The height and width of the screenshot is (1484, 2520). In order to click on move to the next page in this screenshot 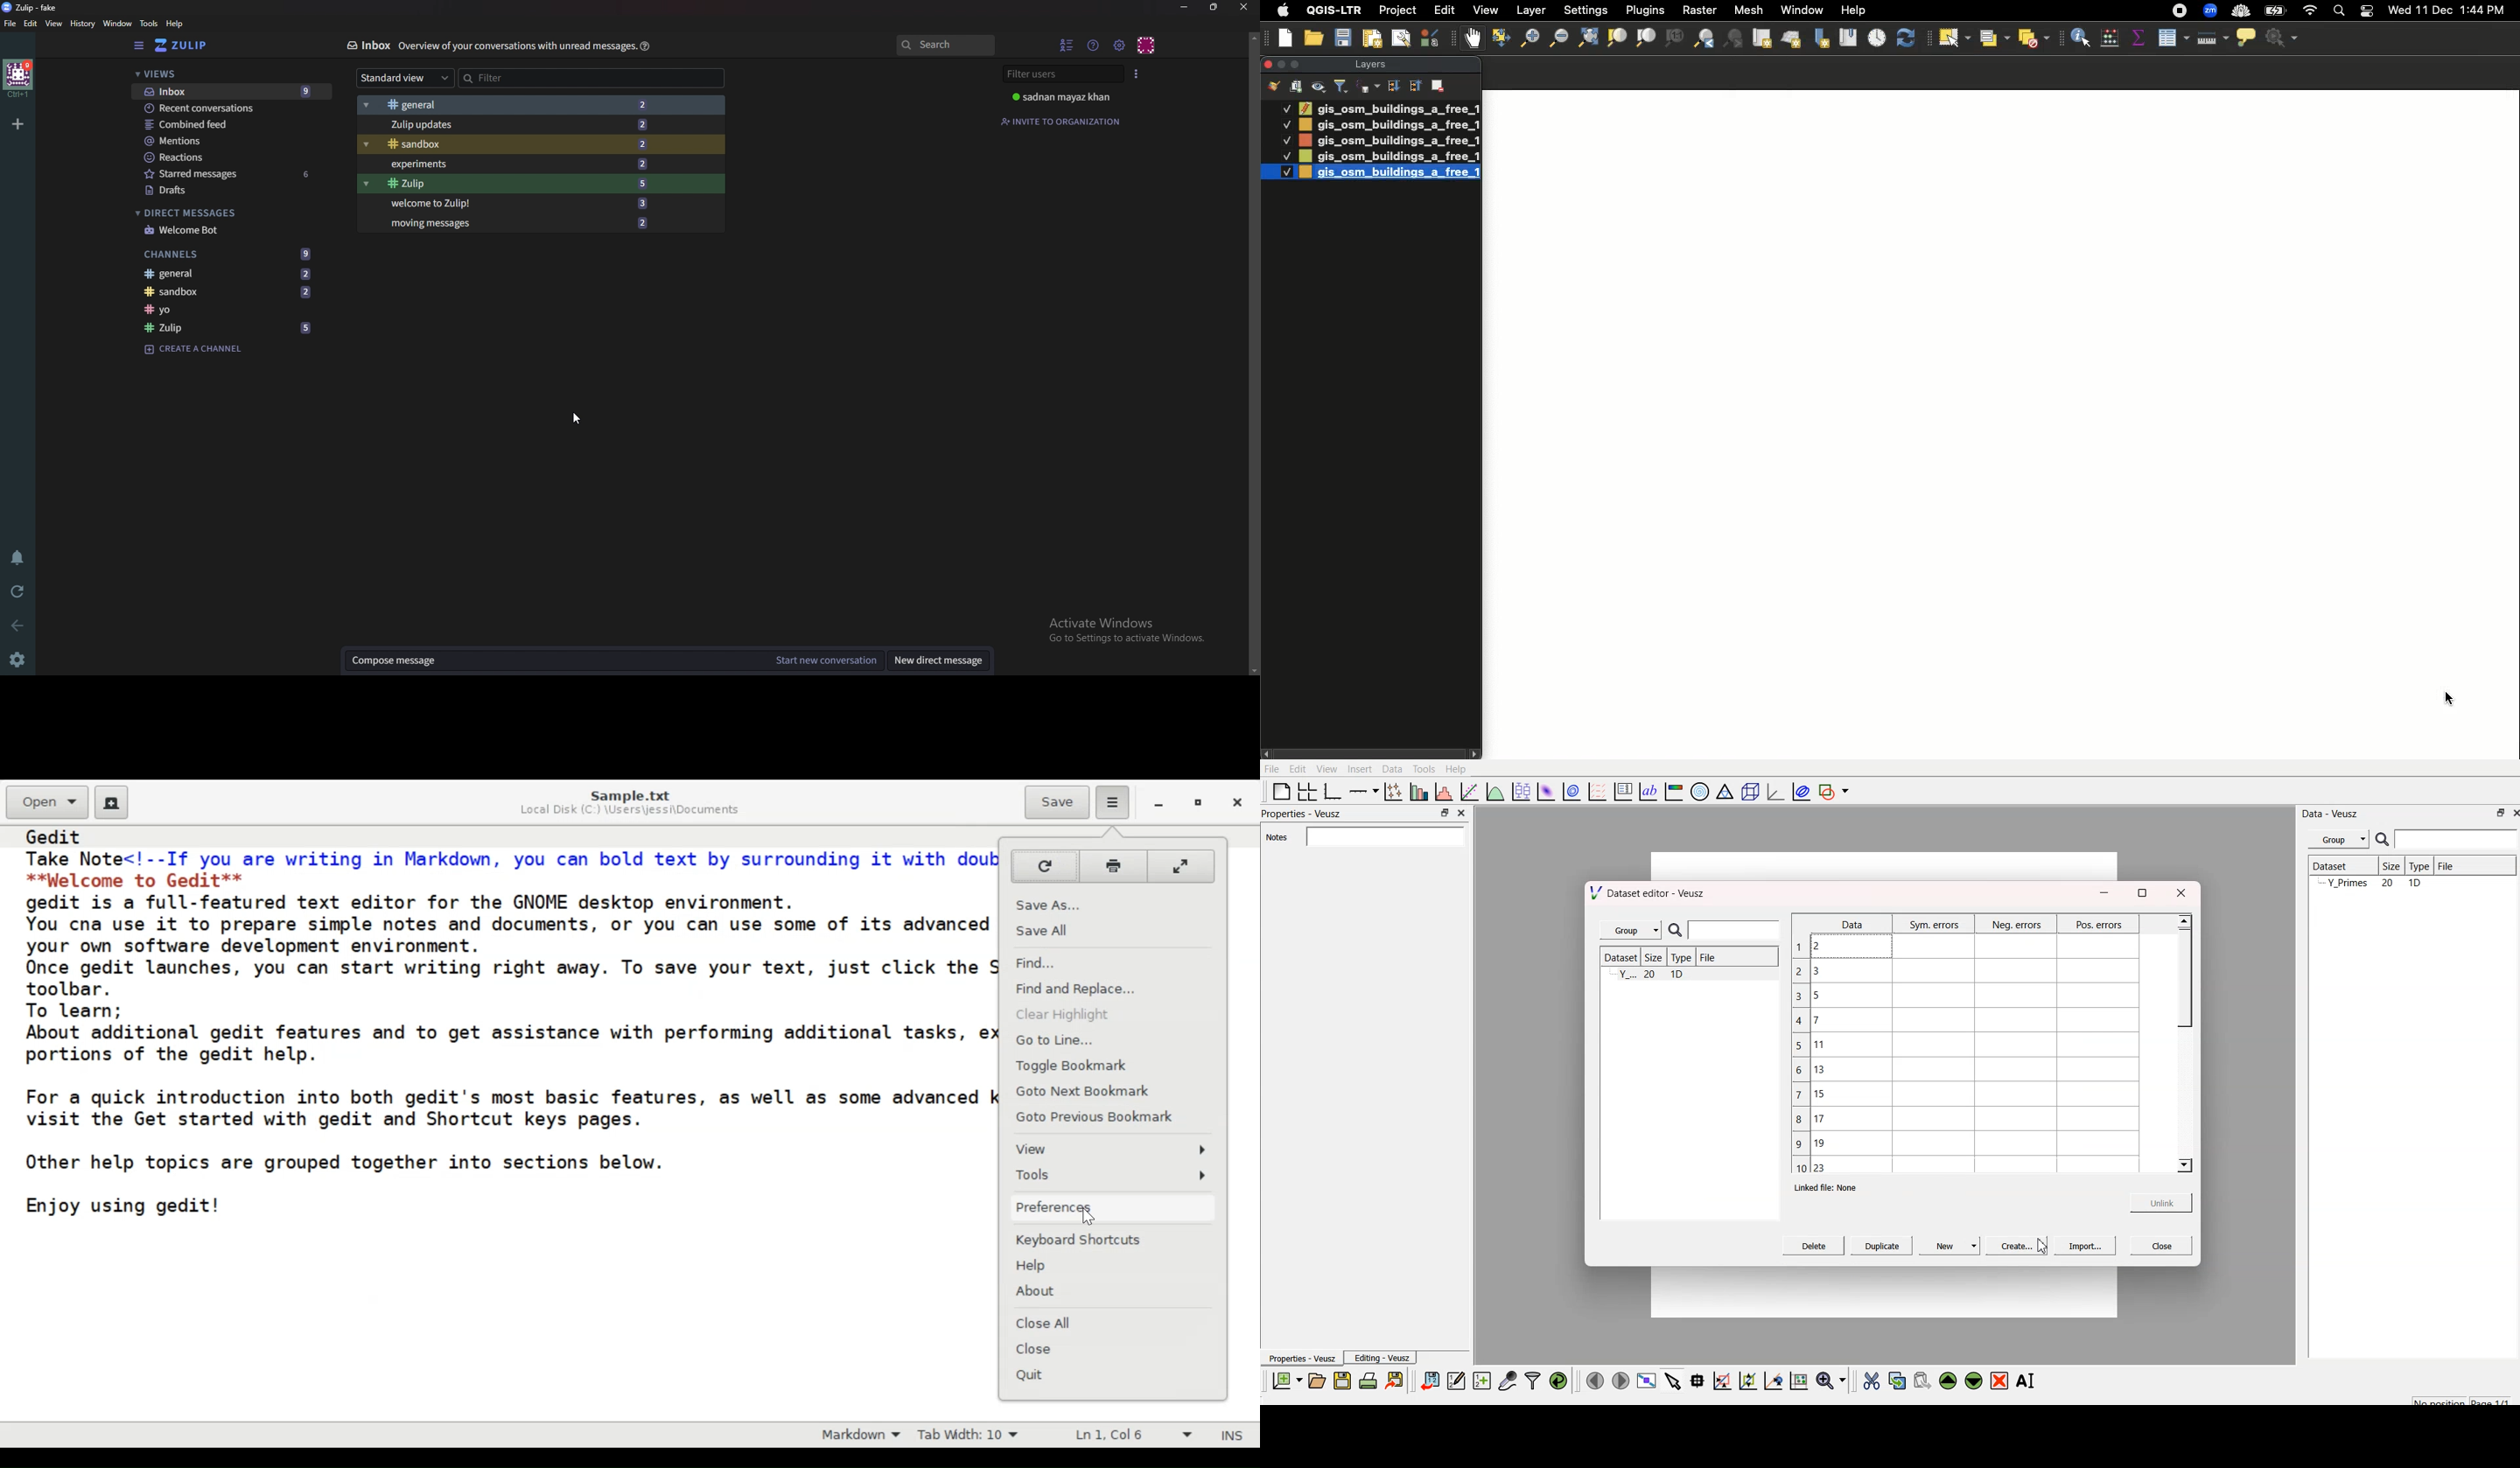, I will do `click(1619, 1381)`.